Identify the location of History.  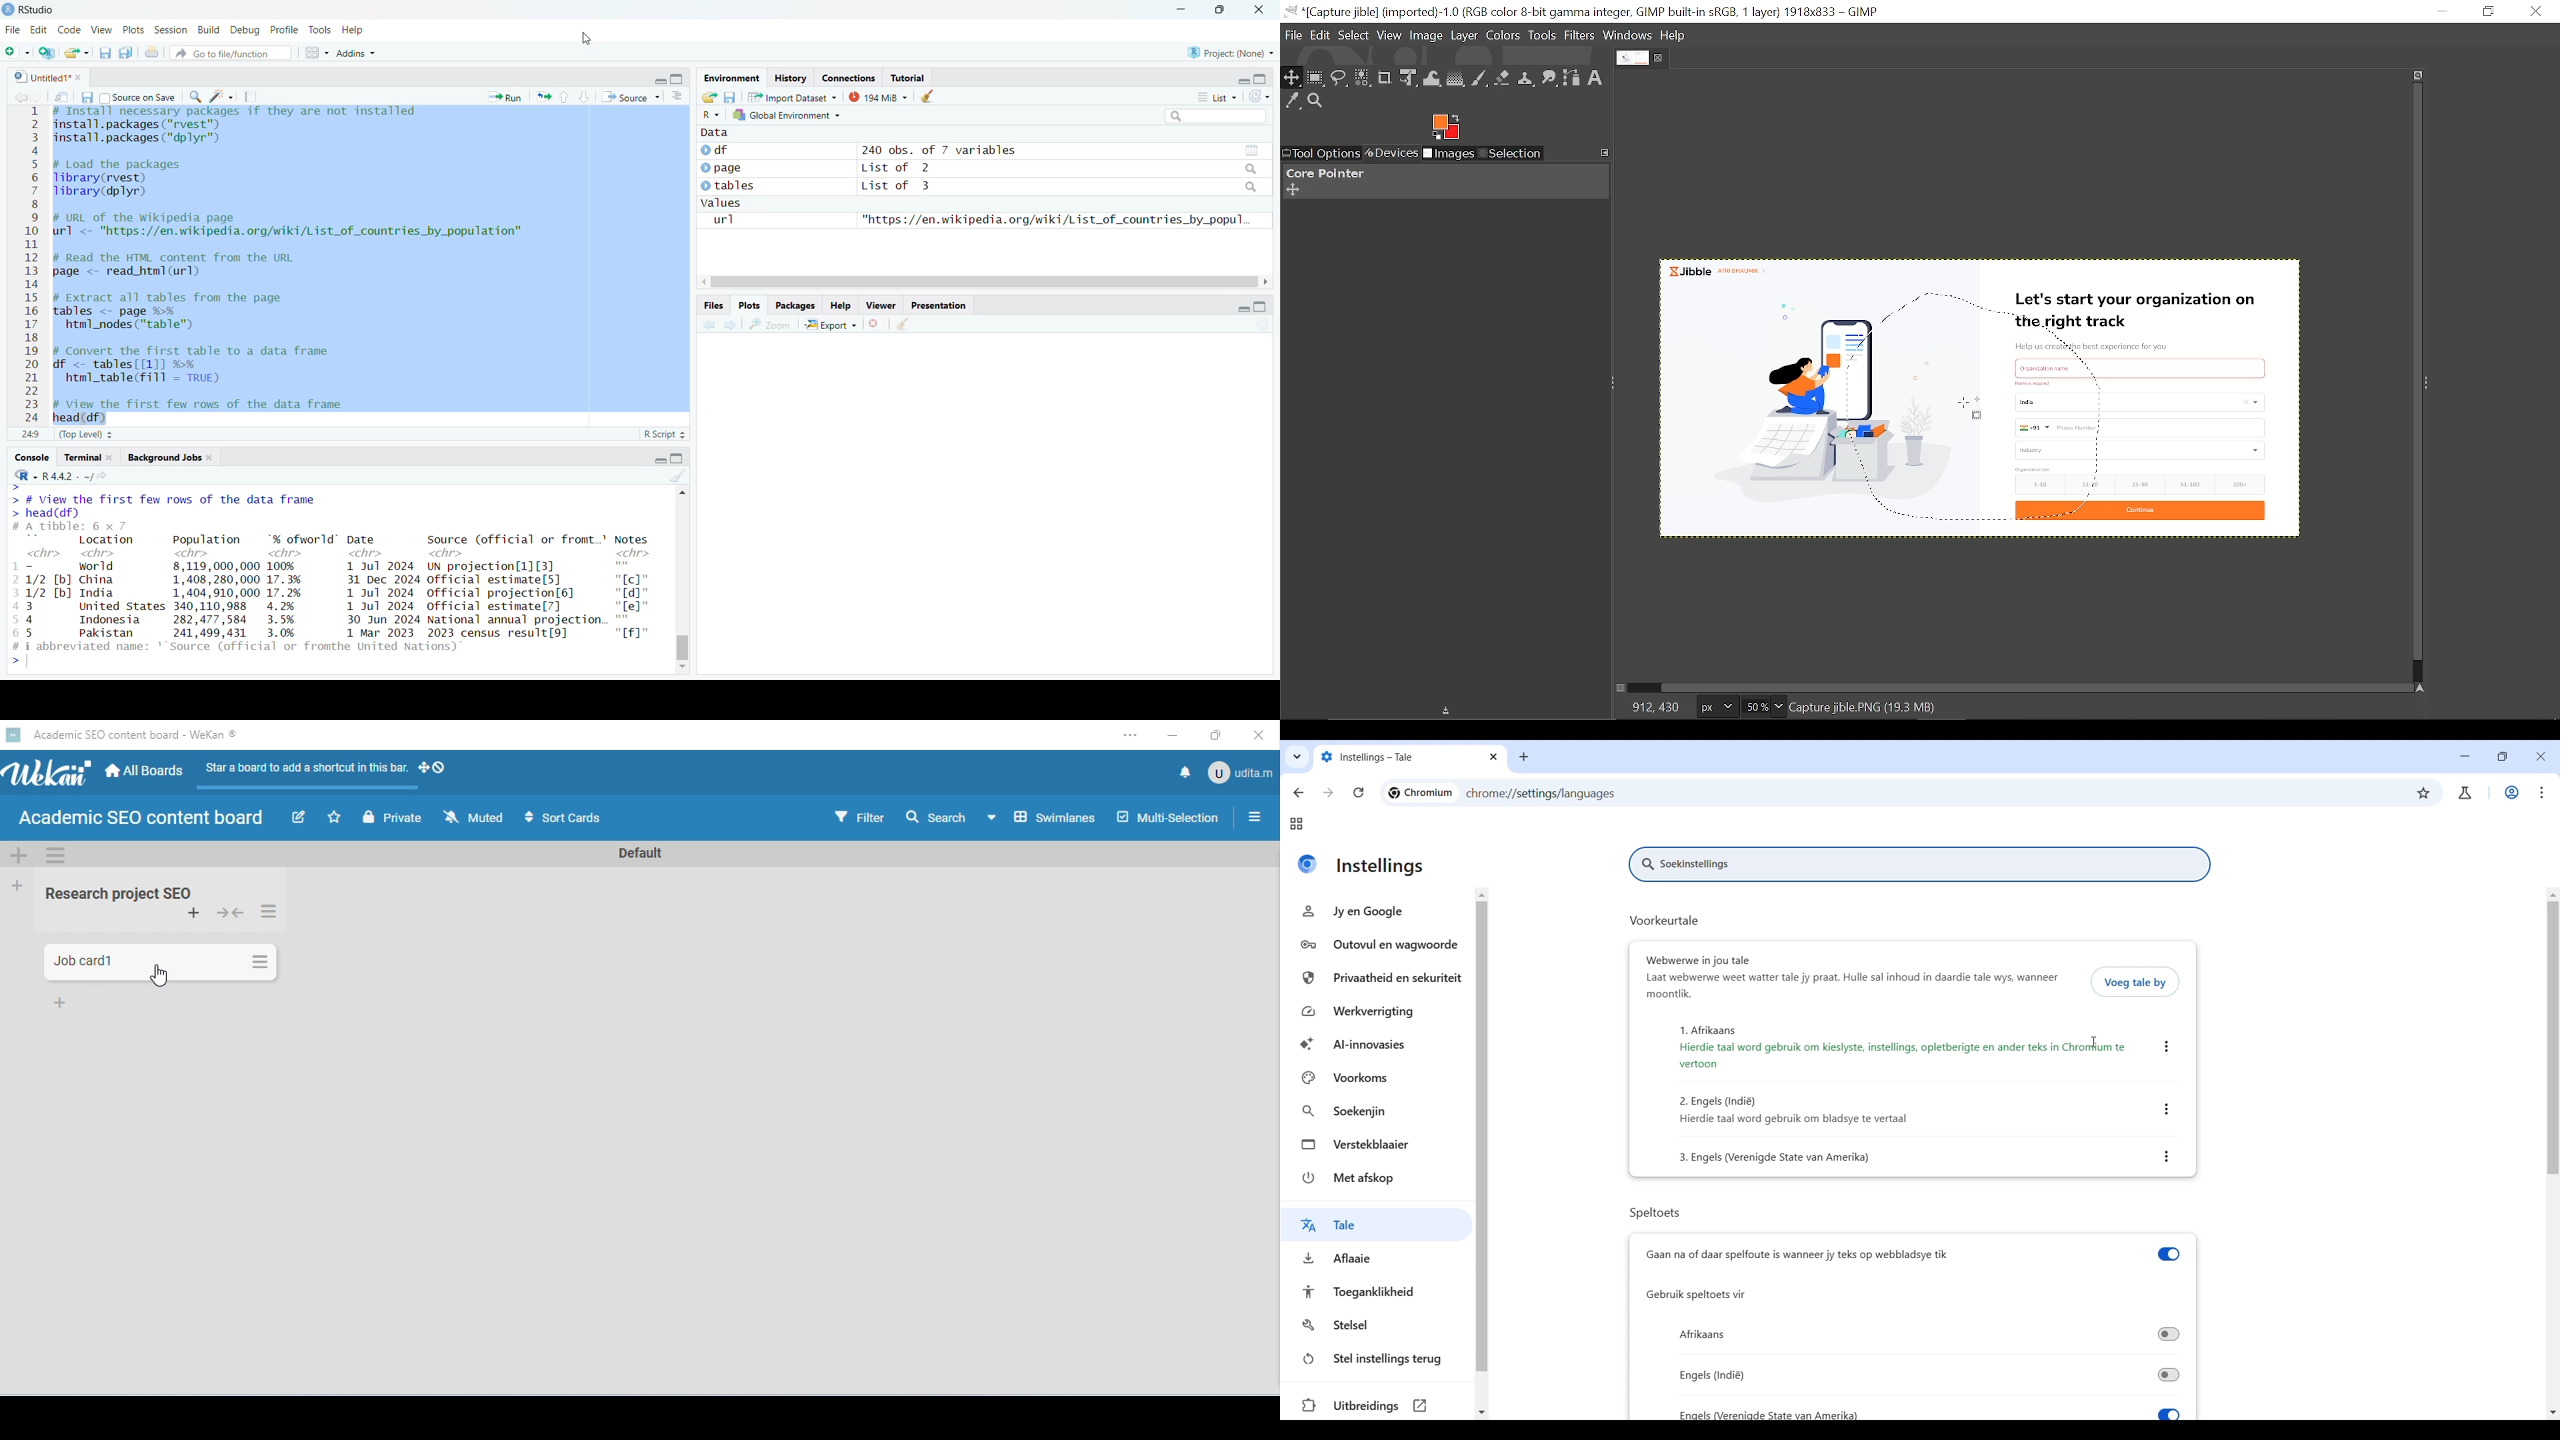
(791, 79).